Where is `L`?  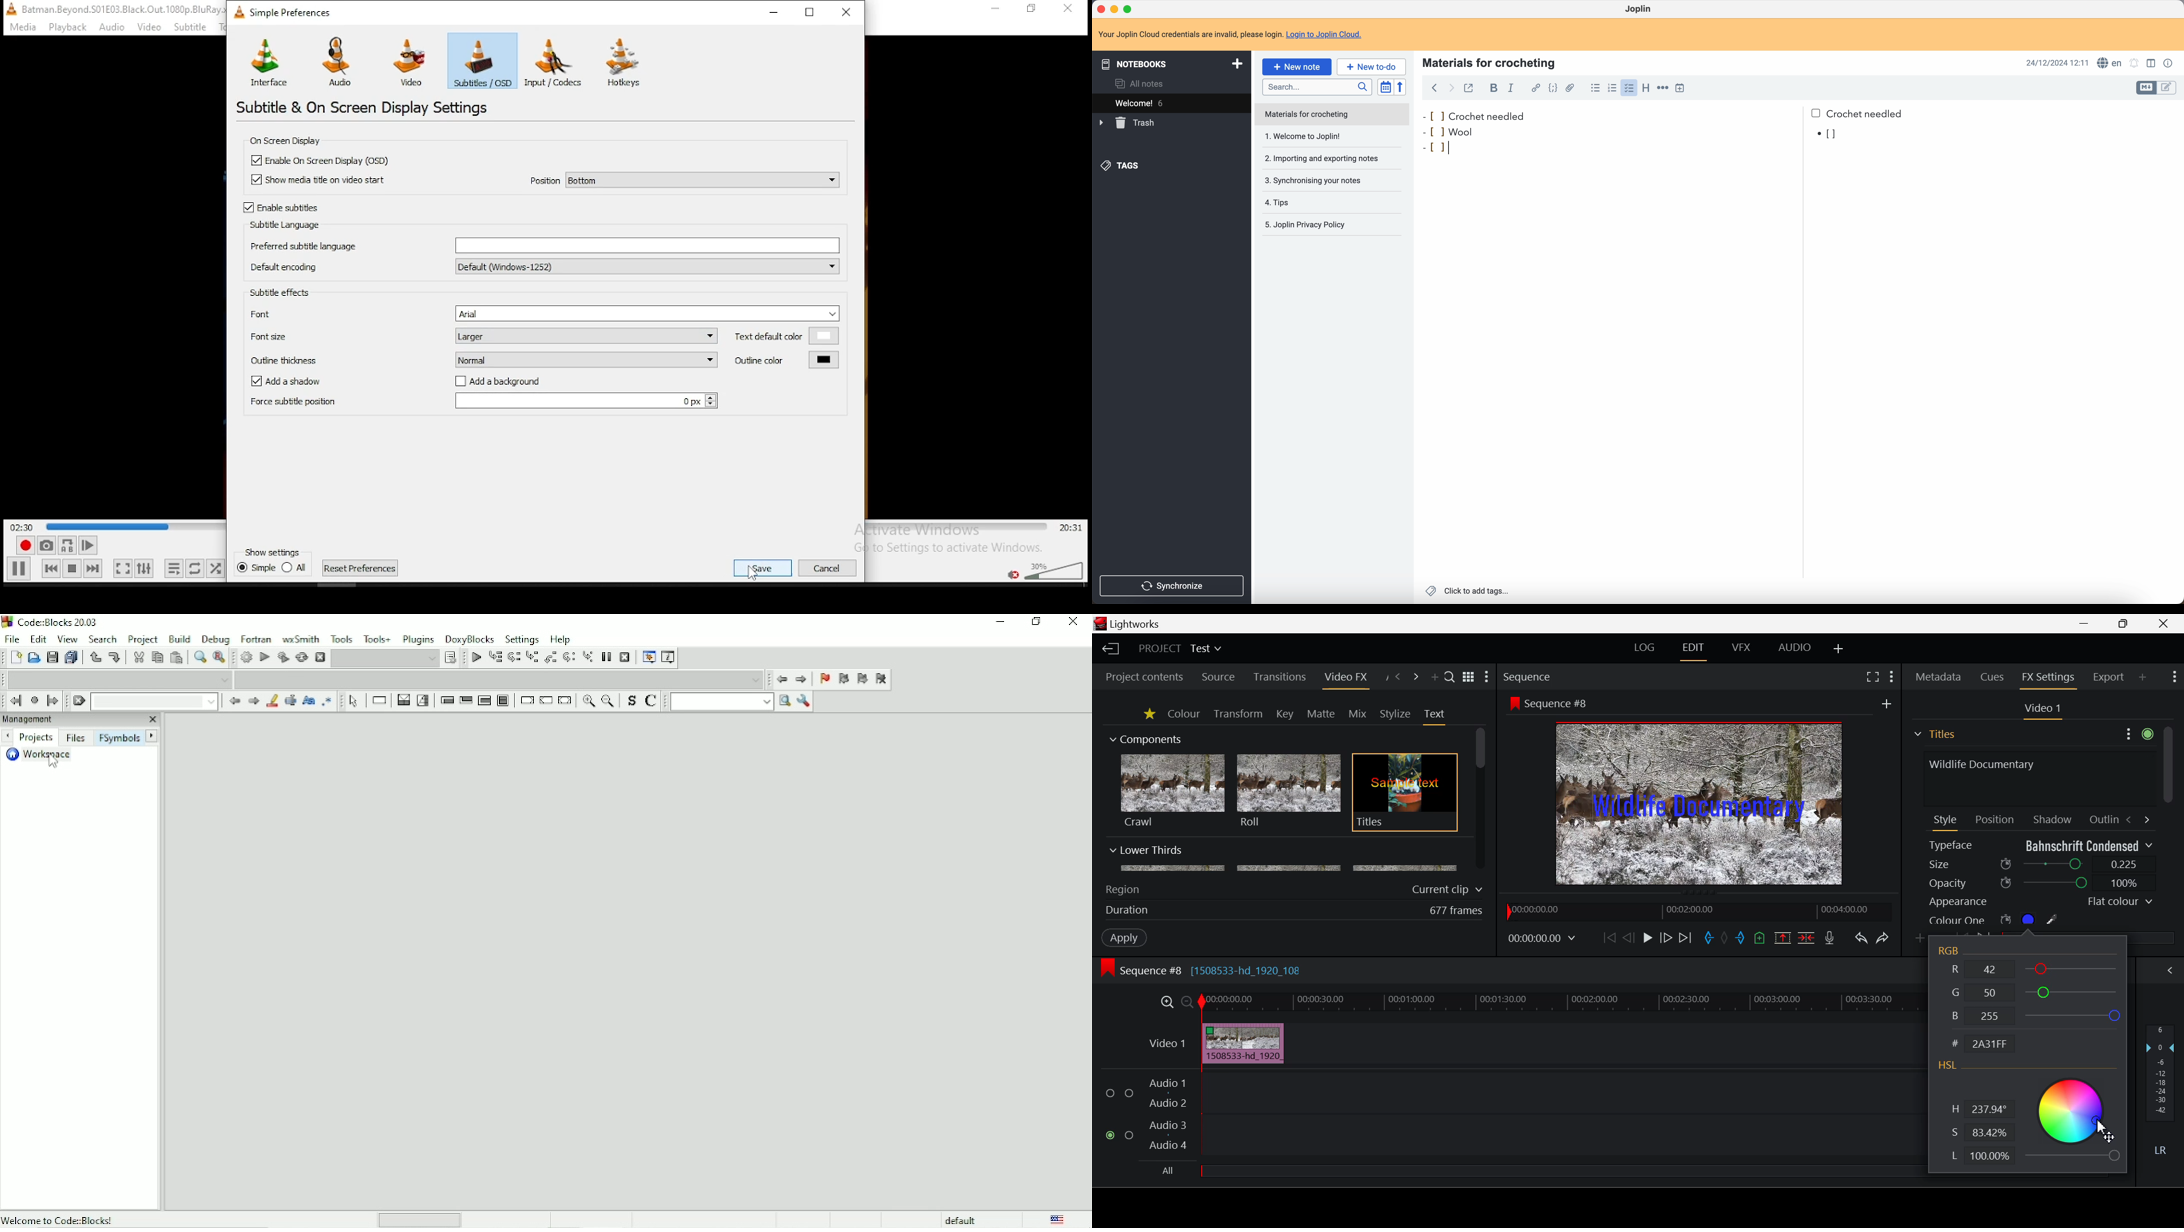 L is located at coordinates (1980, 1158).